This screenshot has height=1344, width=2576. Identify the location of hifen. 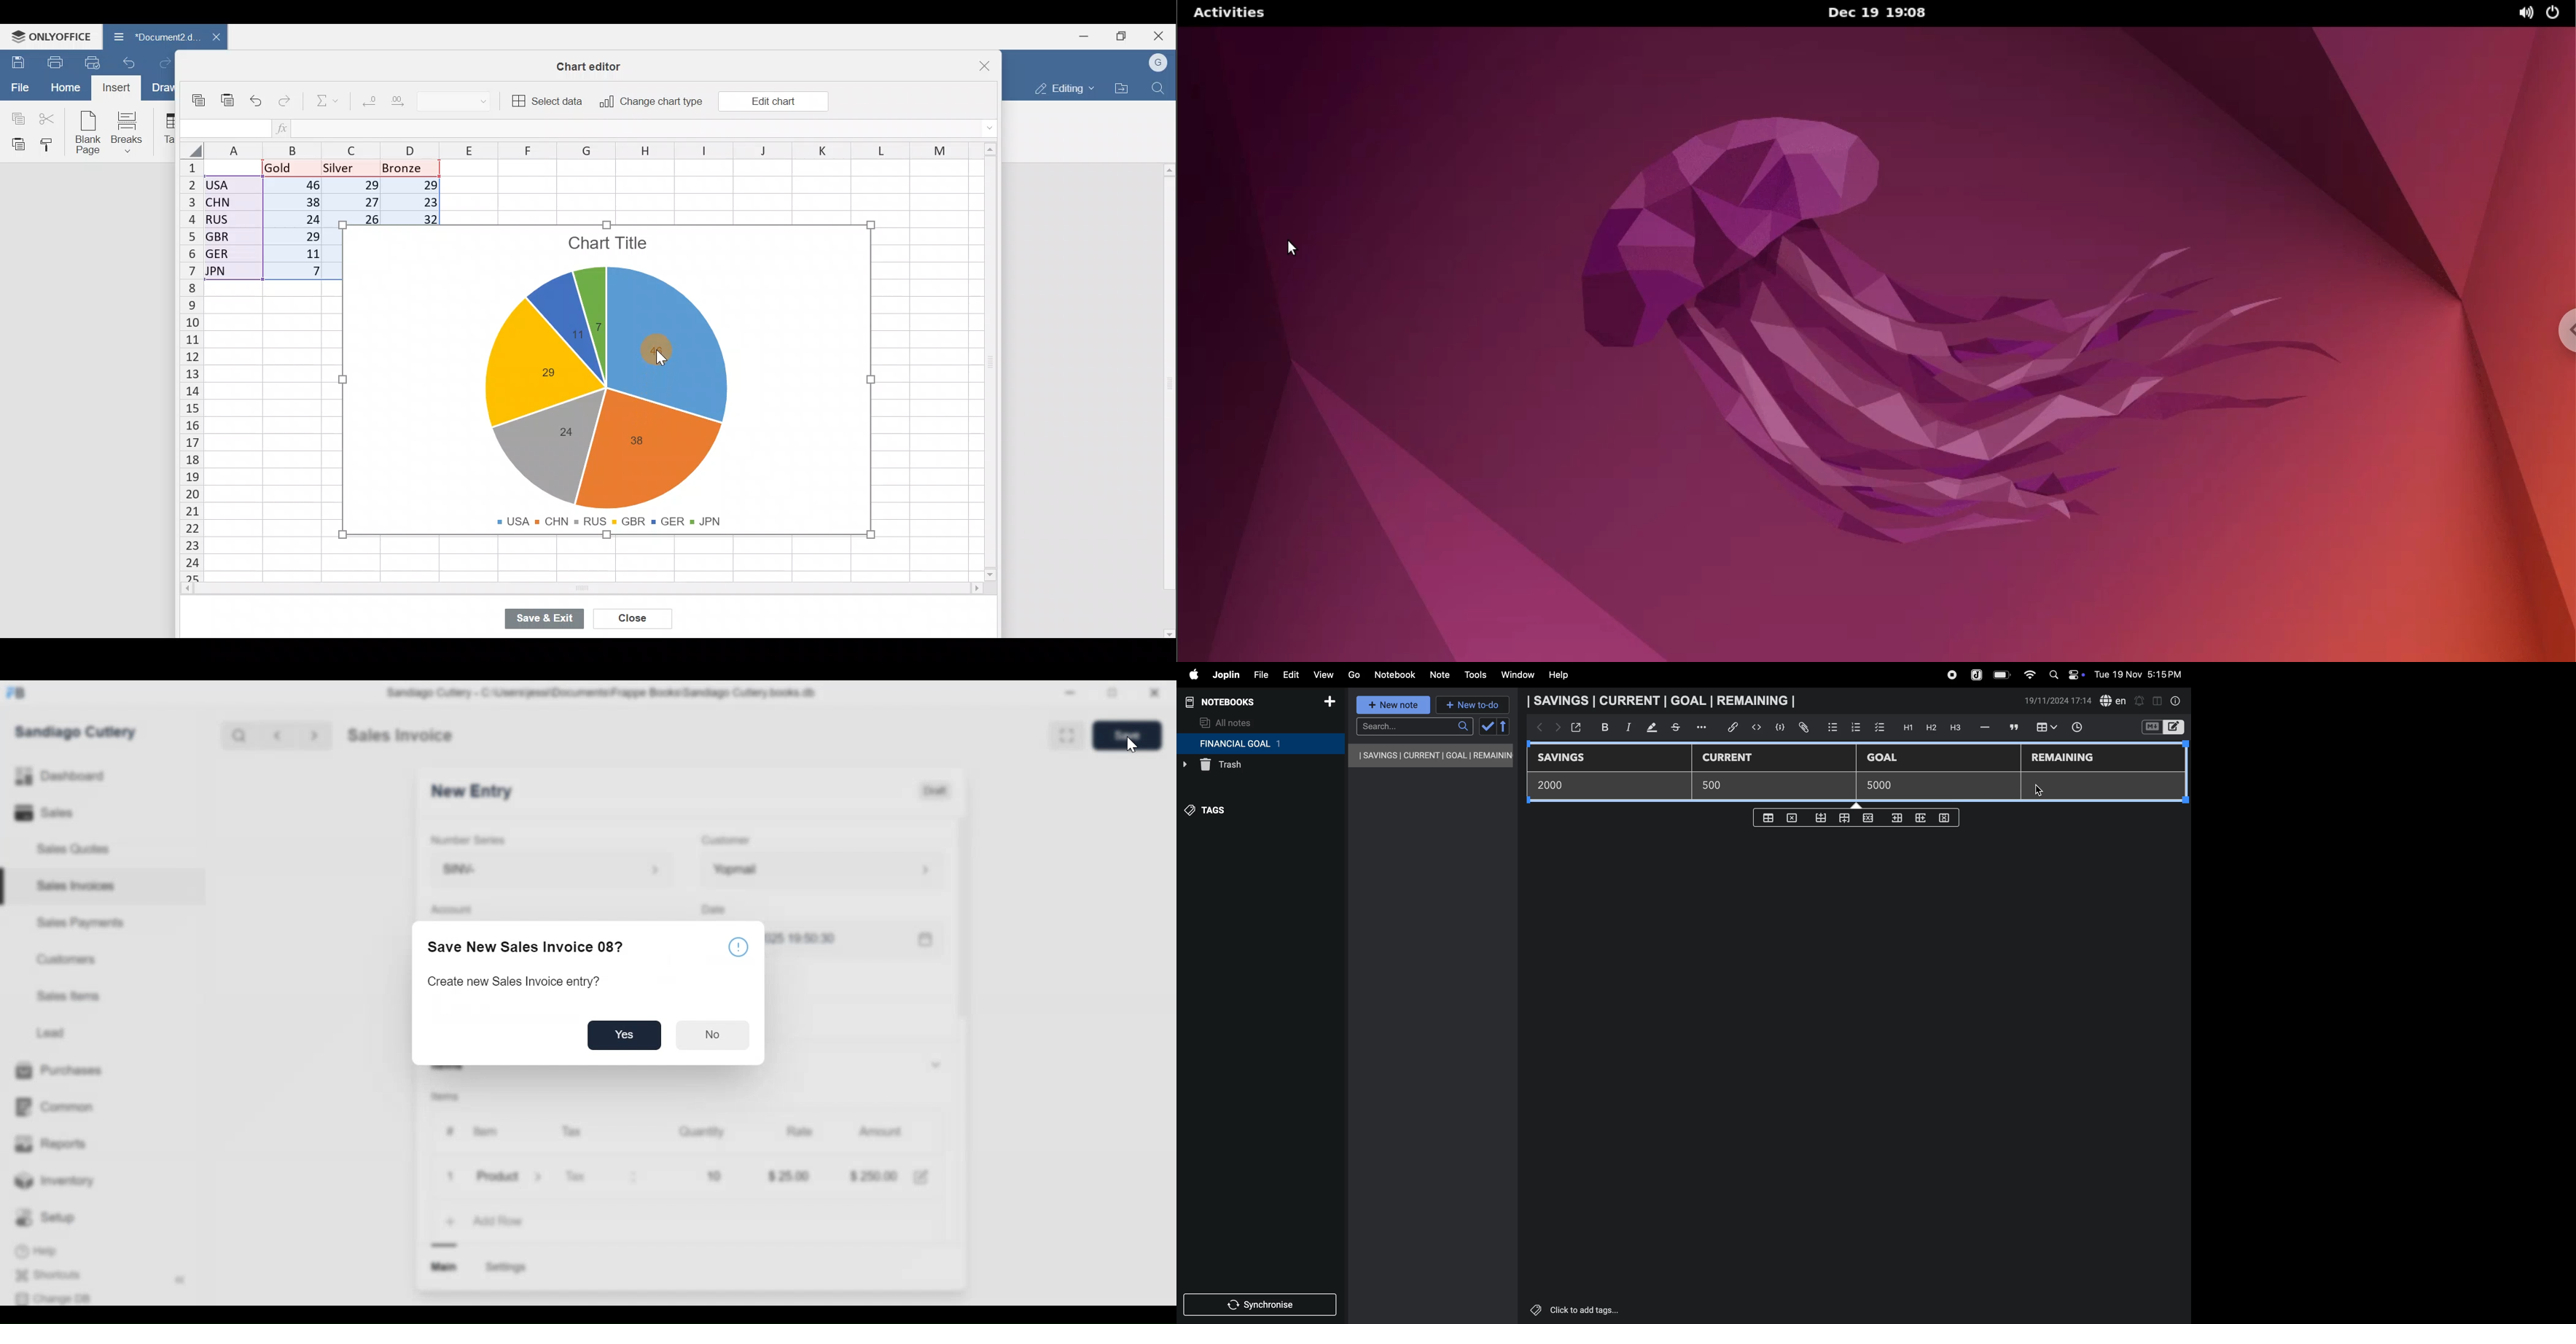
(1986, 727).